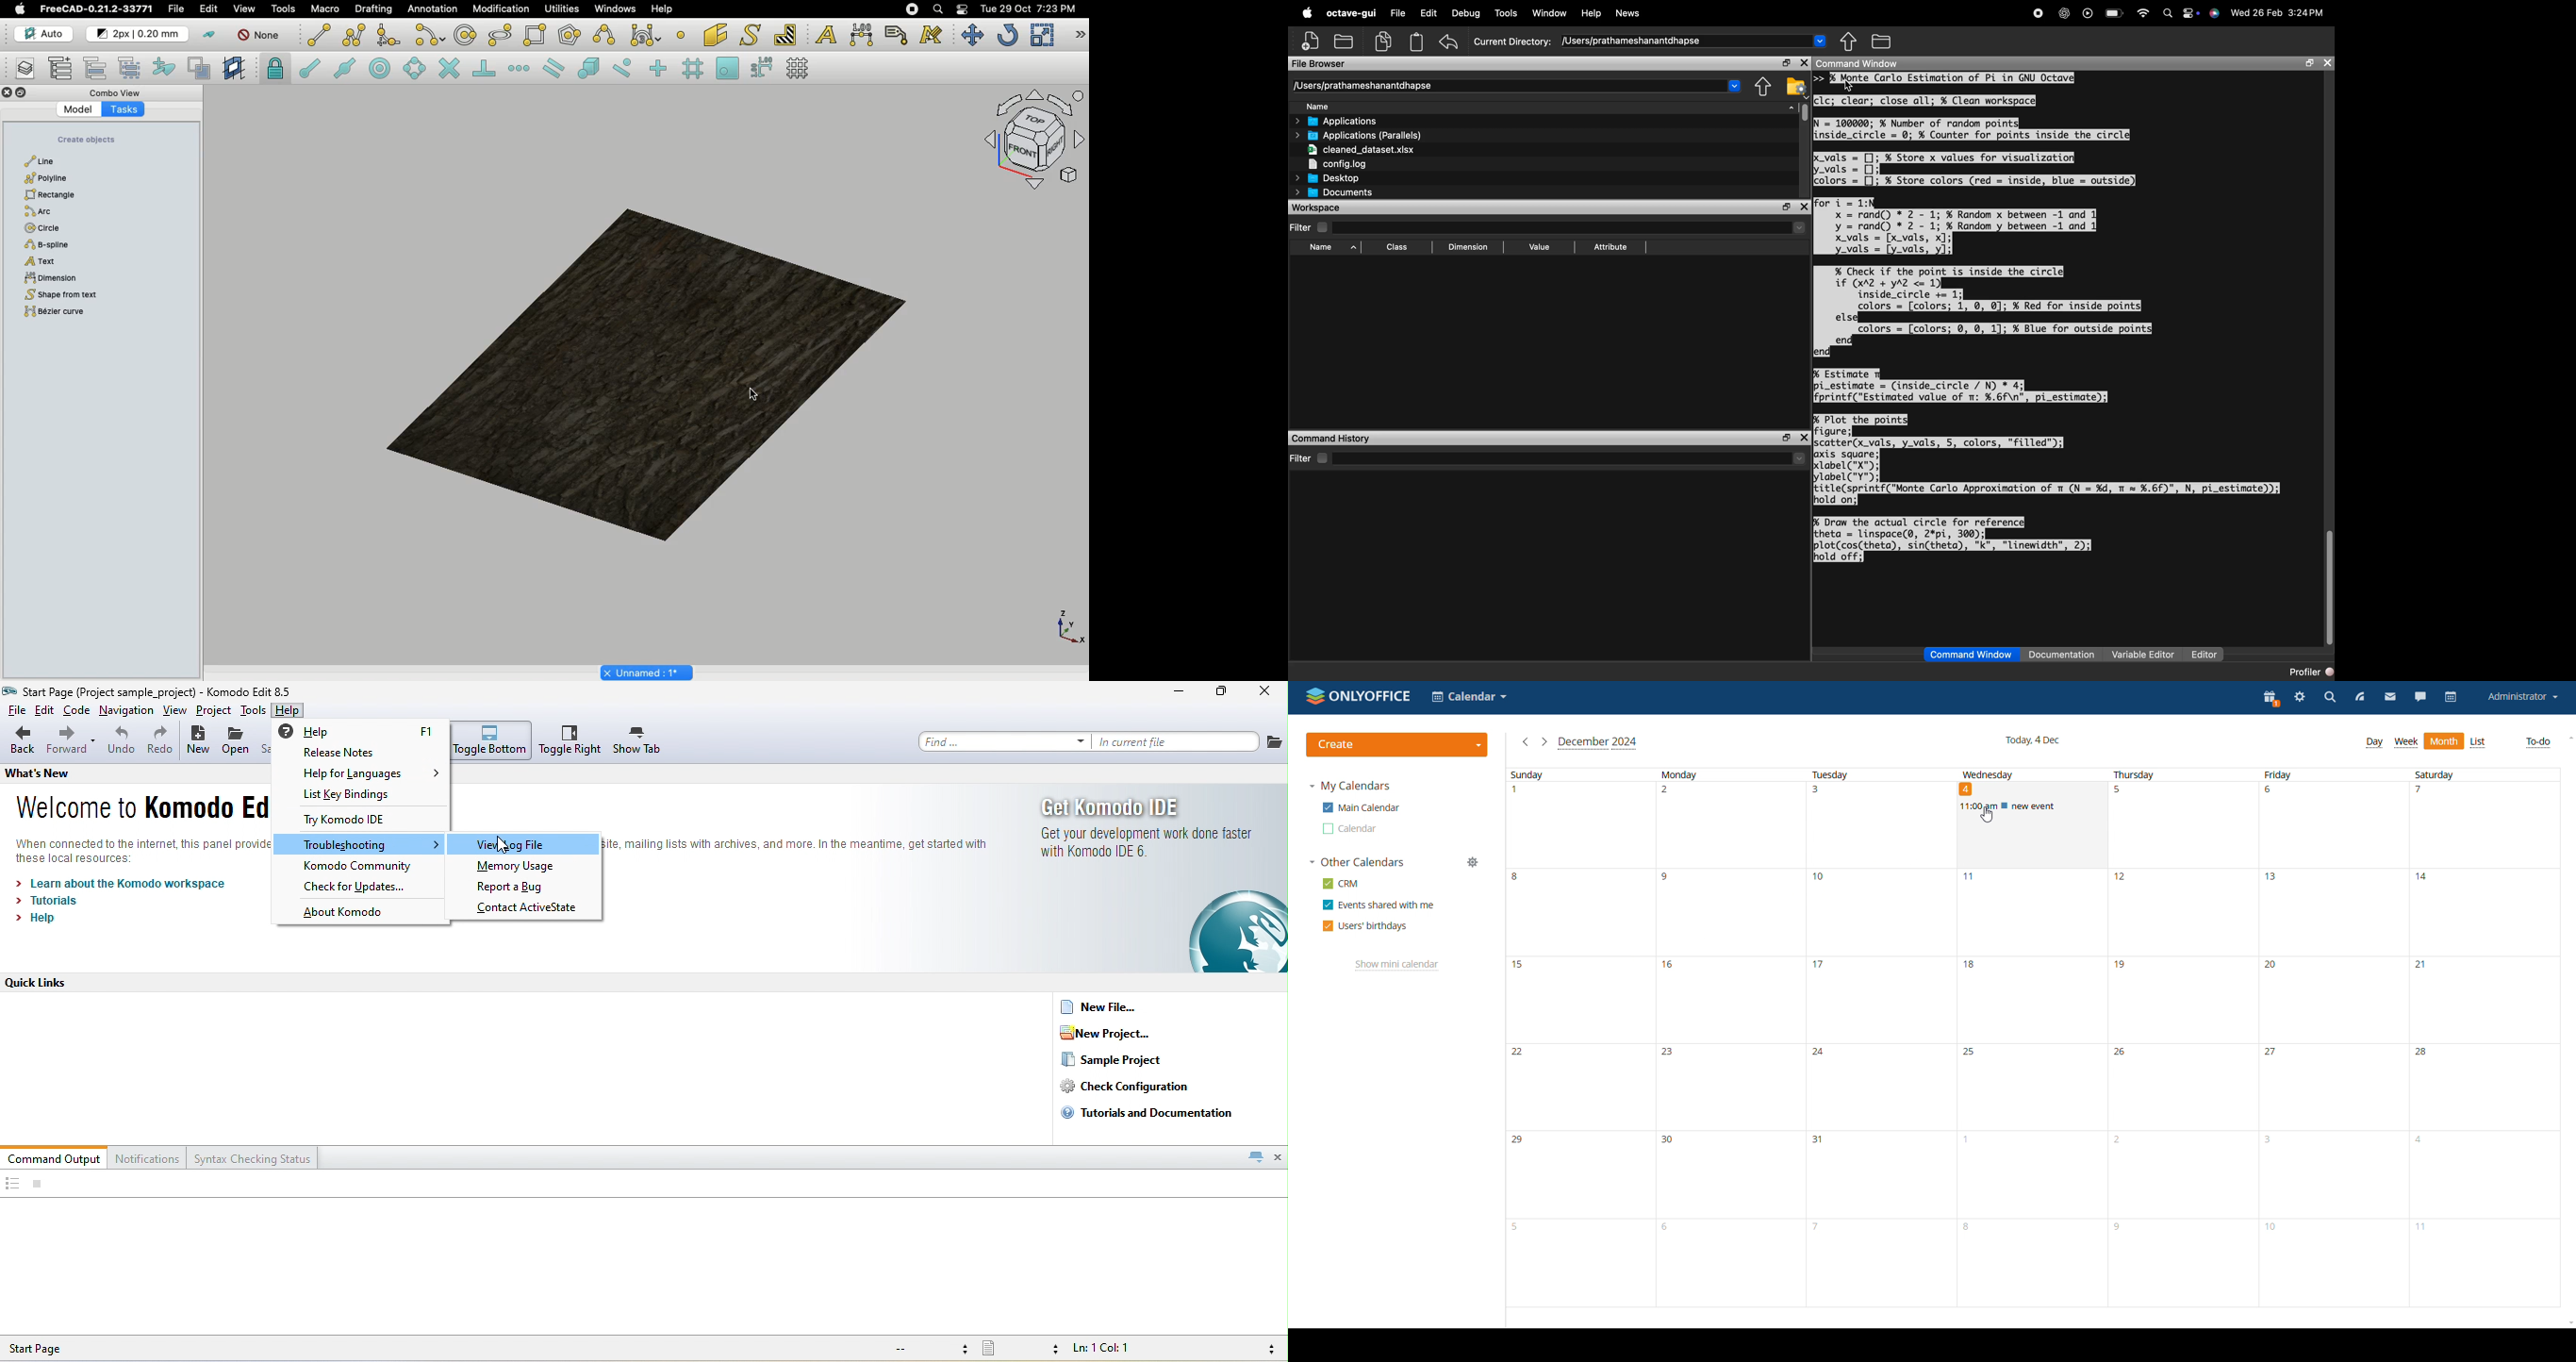 This screenshot has width=2576, height=1372. What do you see at coordinates (1068, 627) in the screenshot?
I see `Axis` at bounding box center [1068, 627].